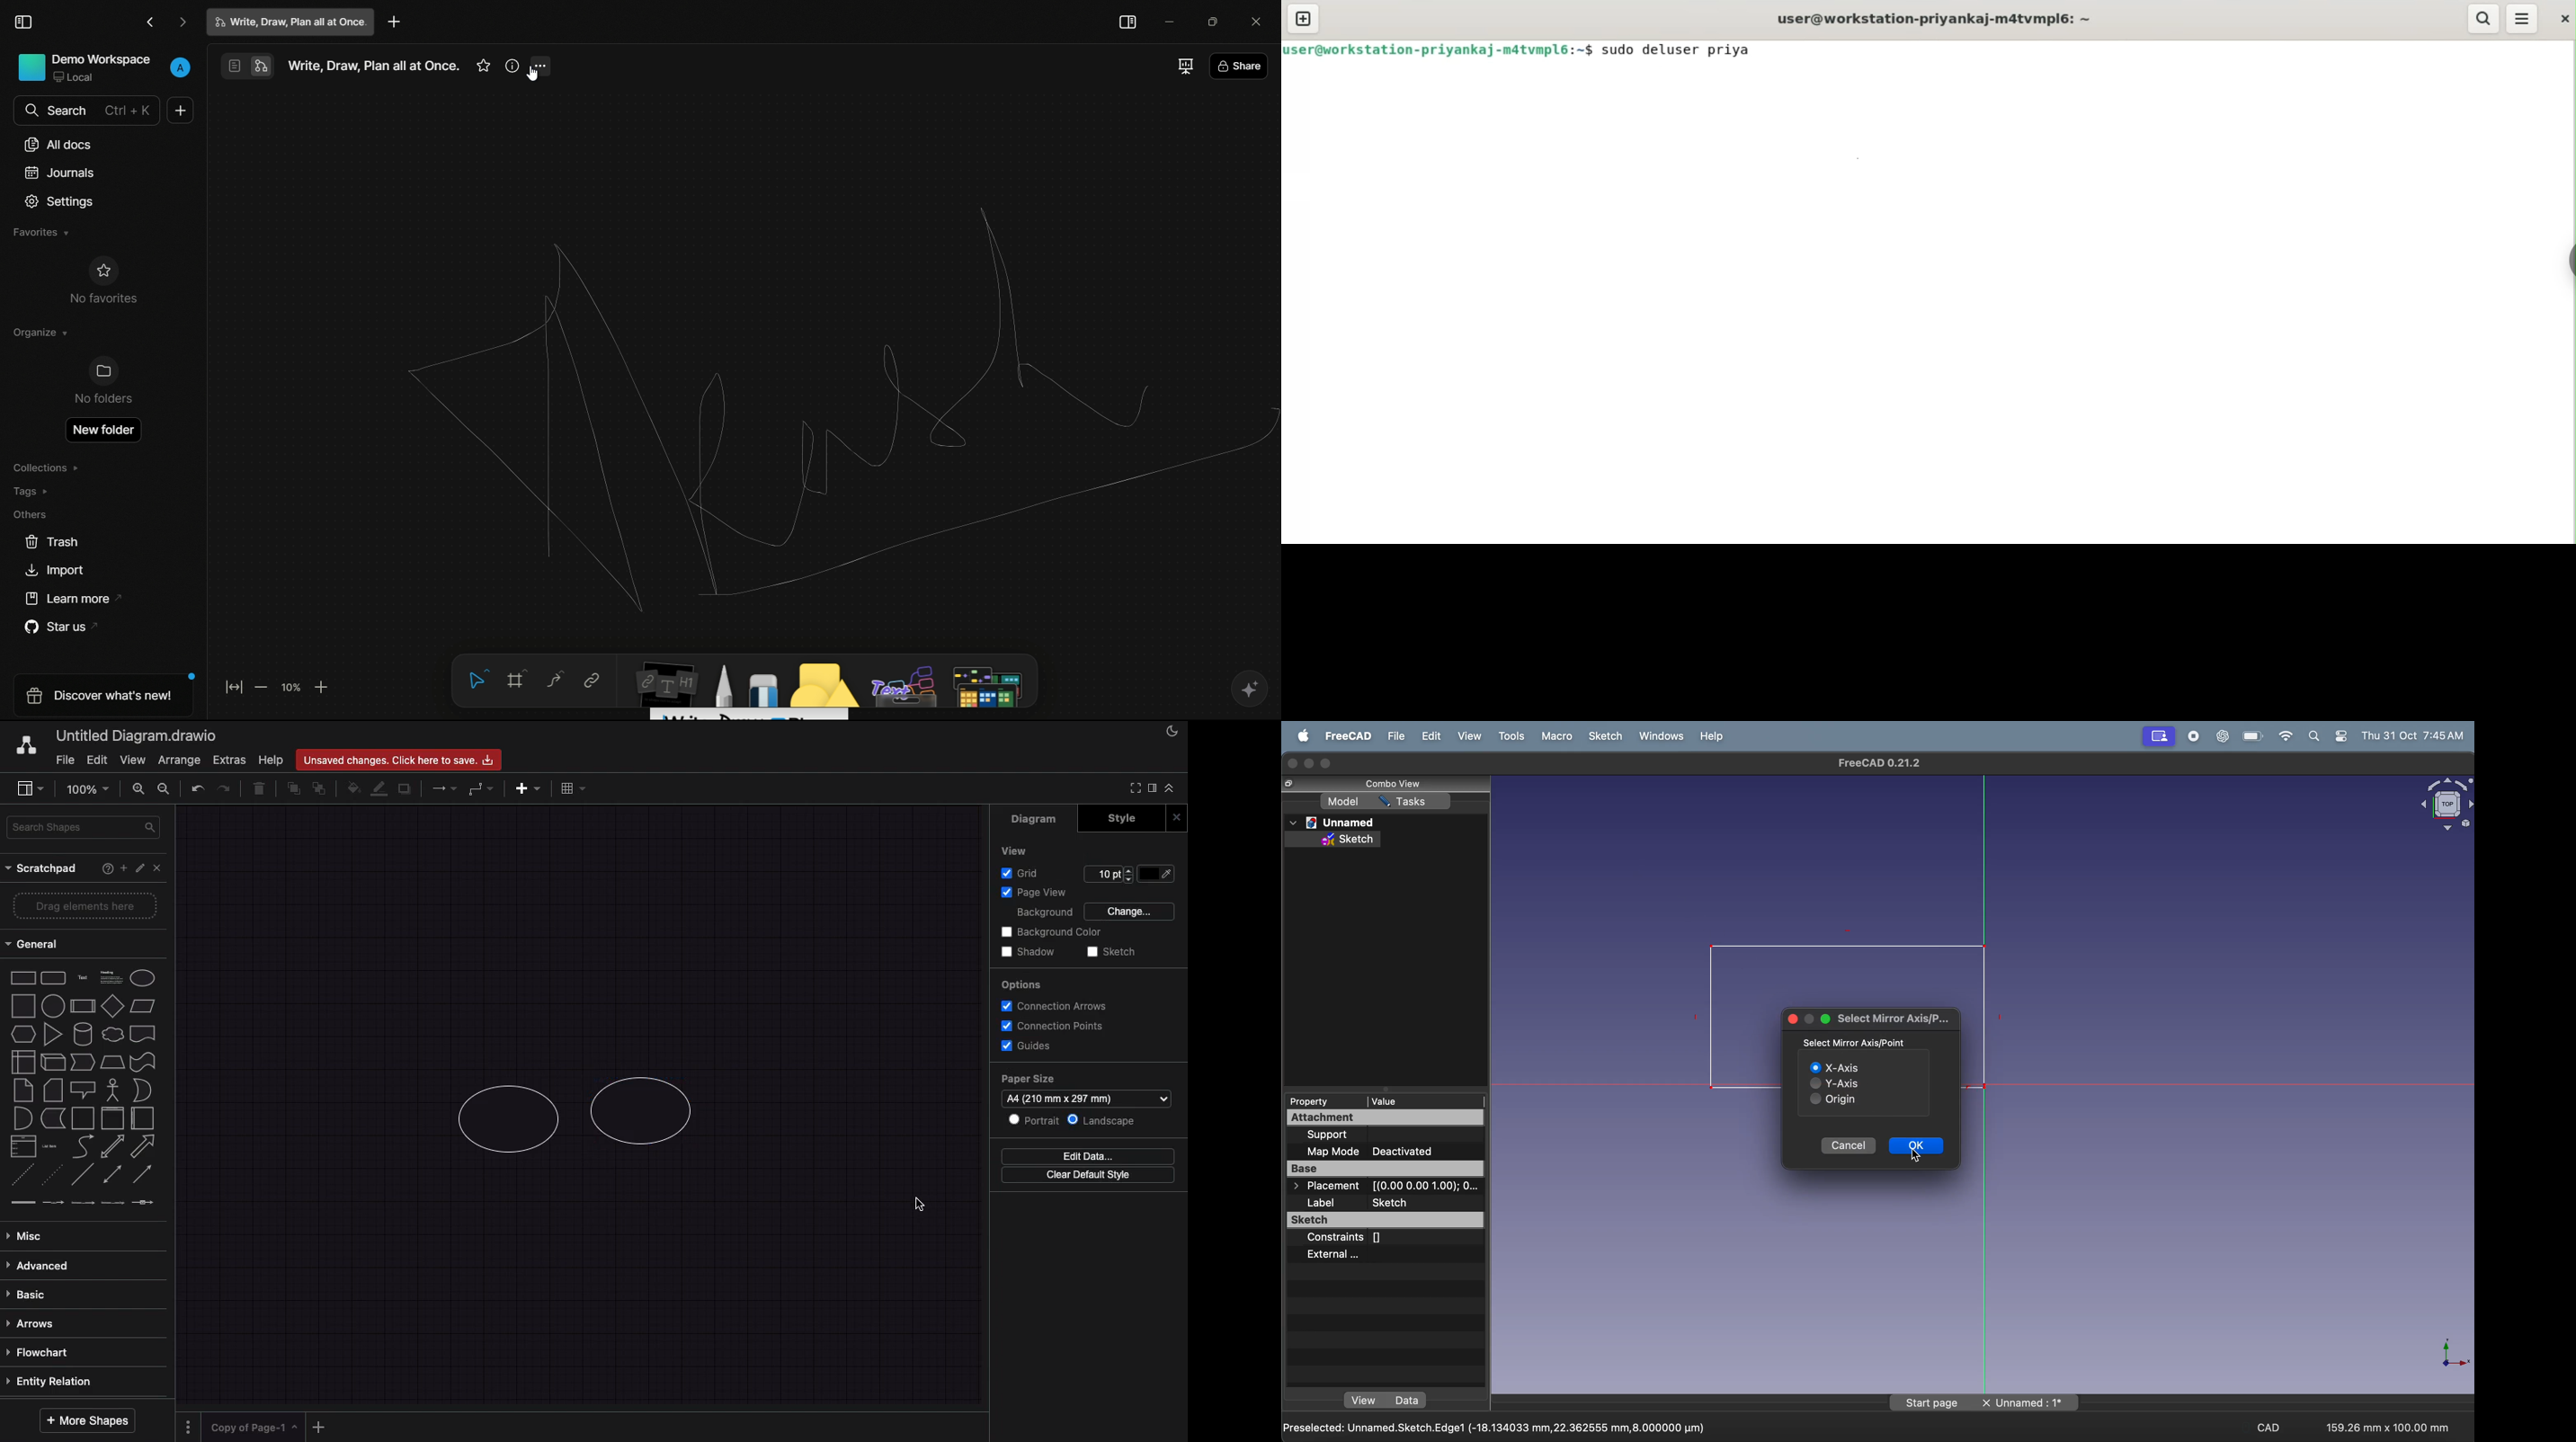 The image size is (2576, 1456). I want to click on wifi, so click(2284, 736).